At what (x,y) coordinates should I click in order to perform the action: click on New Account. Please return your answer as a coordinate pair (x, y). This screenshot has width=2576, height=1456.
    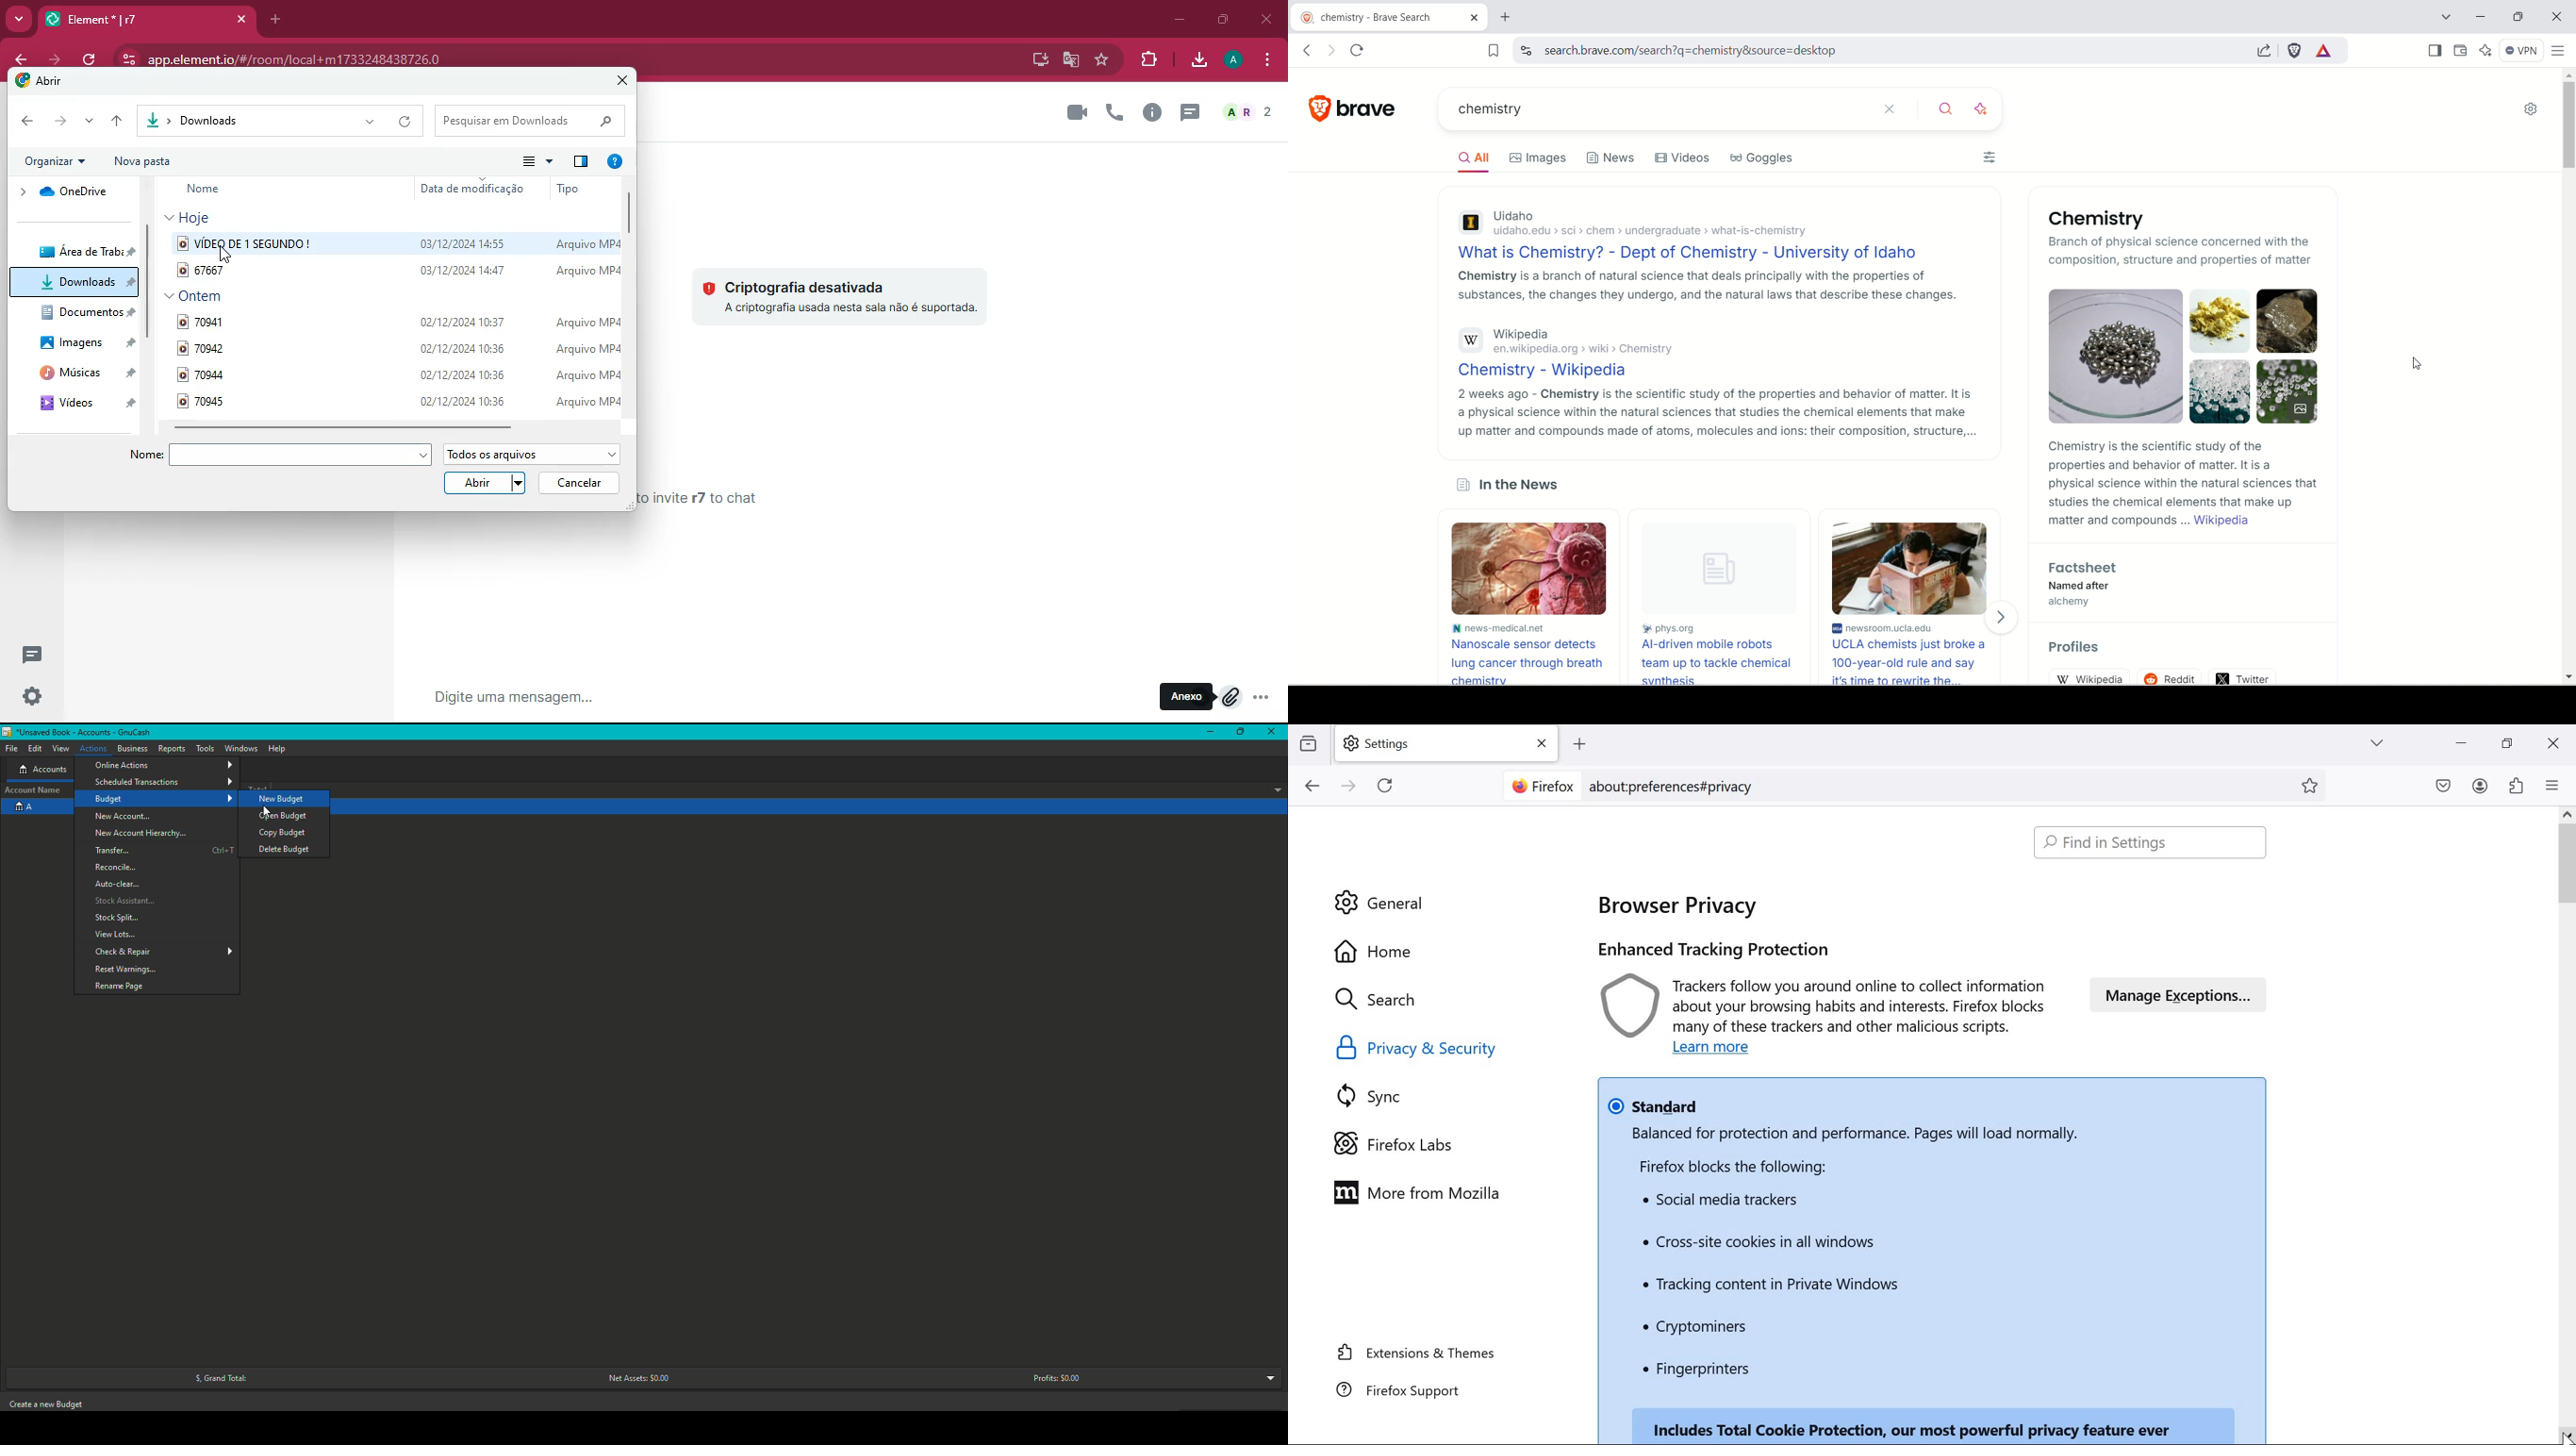
    Looking at the image, I should click on (126, 816).